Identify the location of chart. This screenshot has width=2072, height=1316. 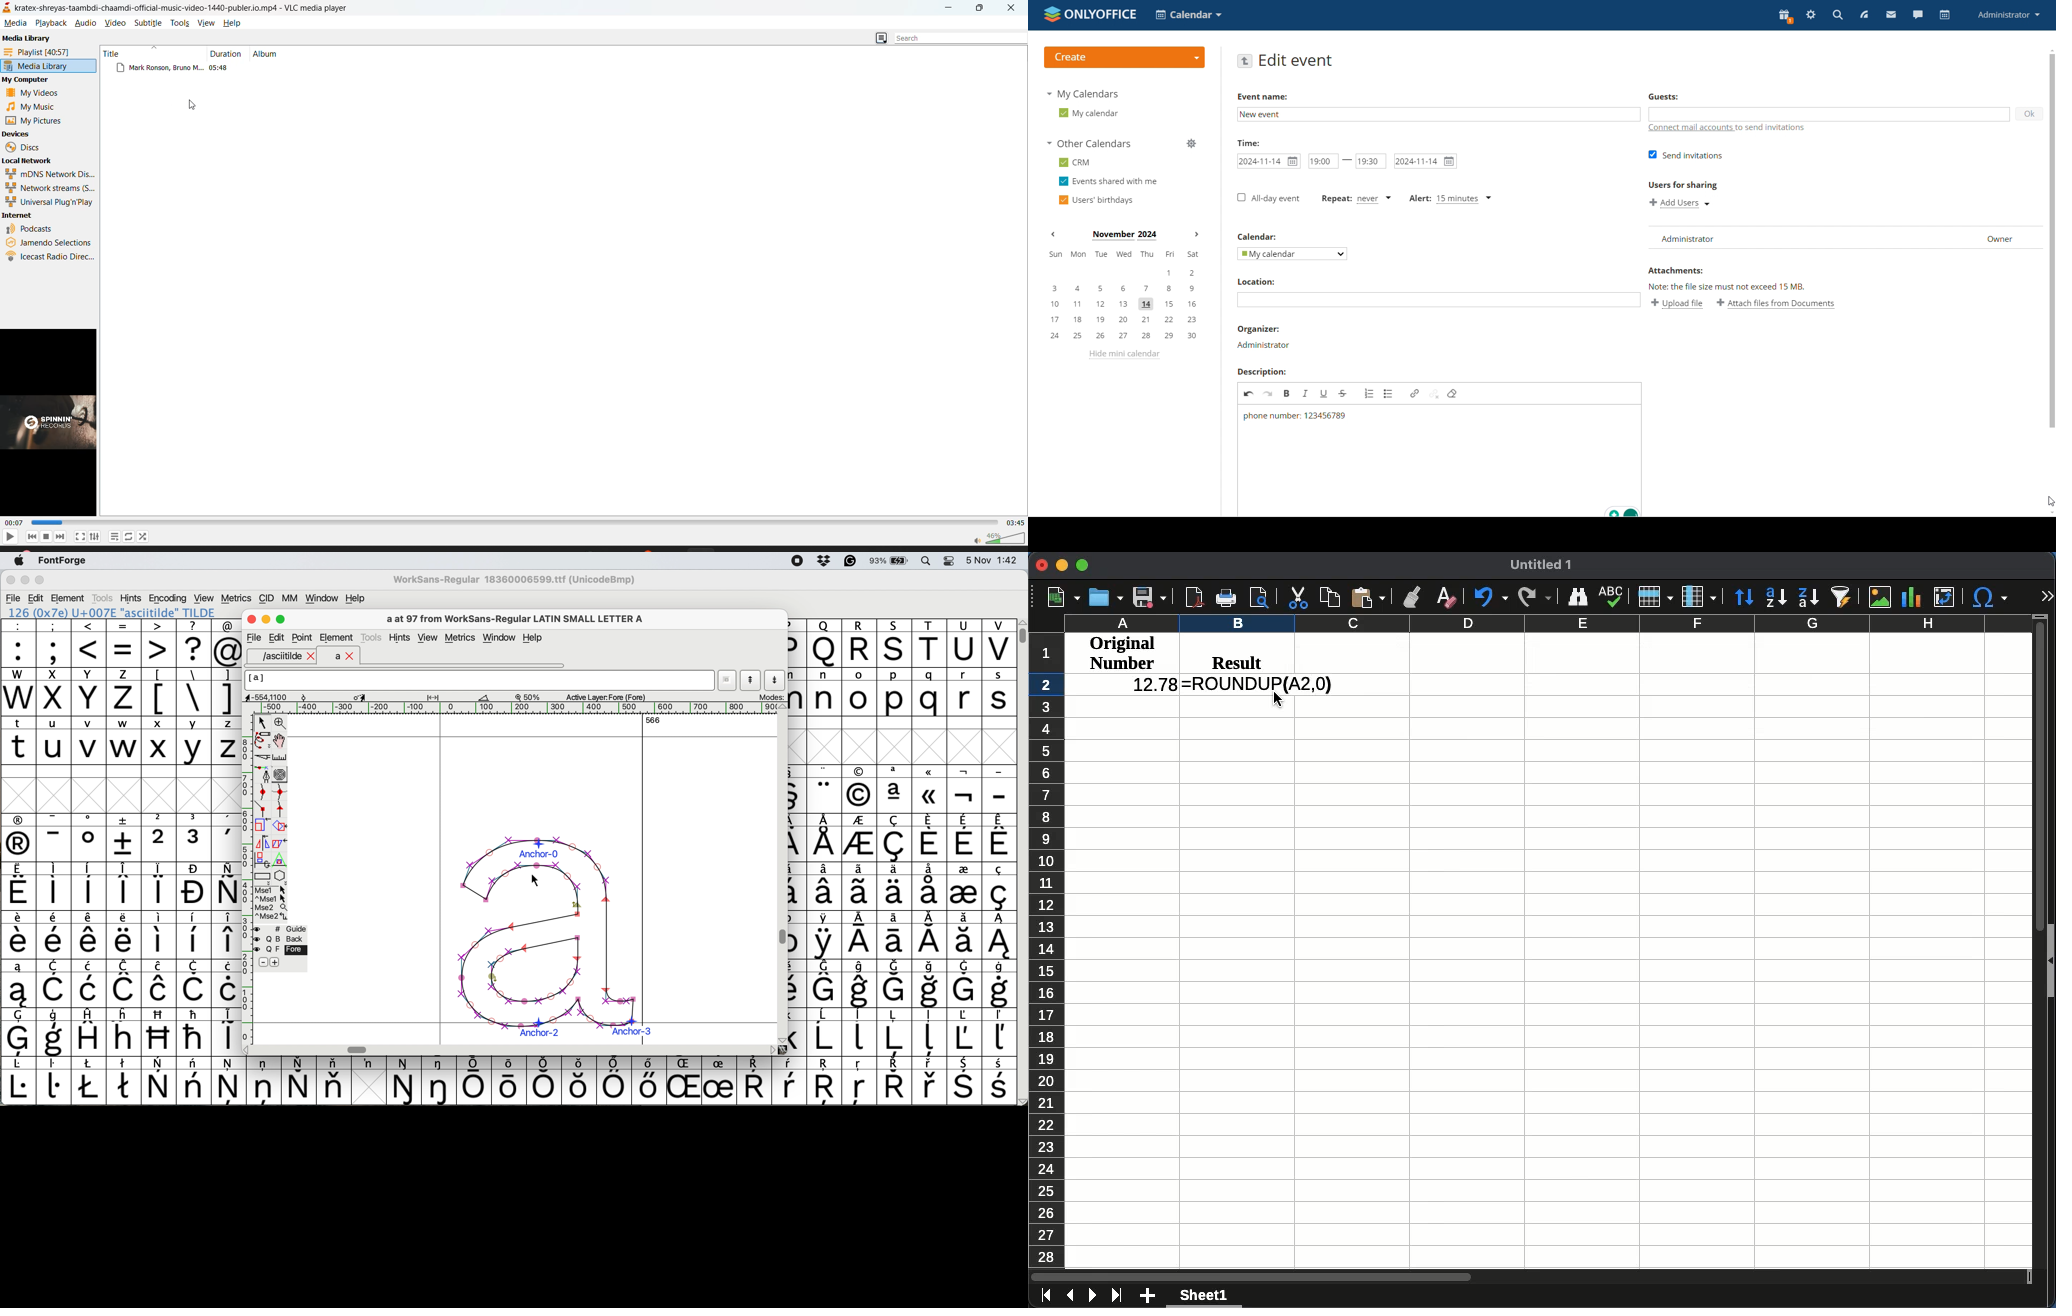
(1911, 596).